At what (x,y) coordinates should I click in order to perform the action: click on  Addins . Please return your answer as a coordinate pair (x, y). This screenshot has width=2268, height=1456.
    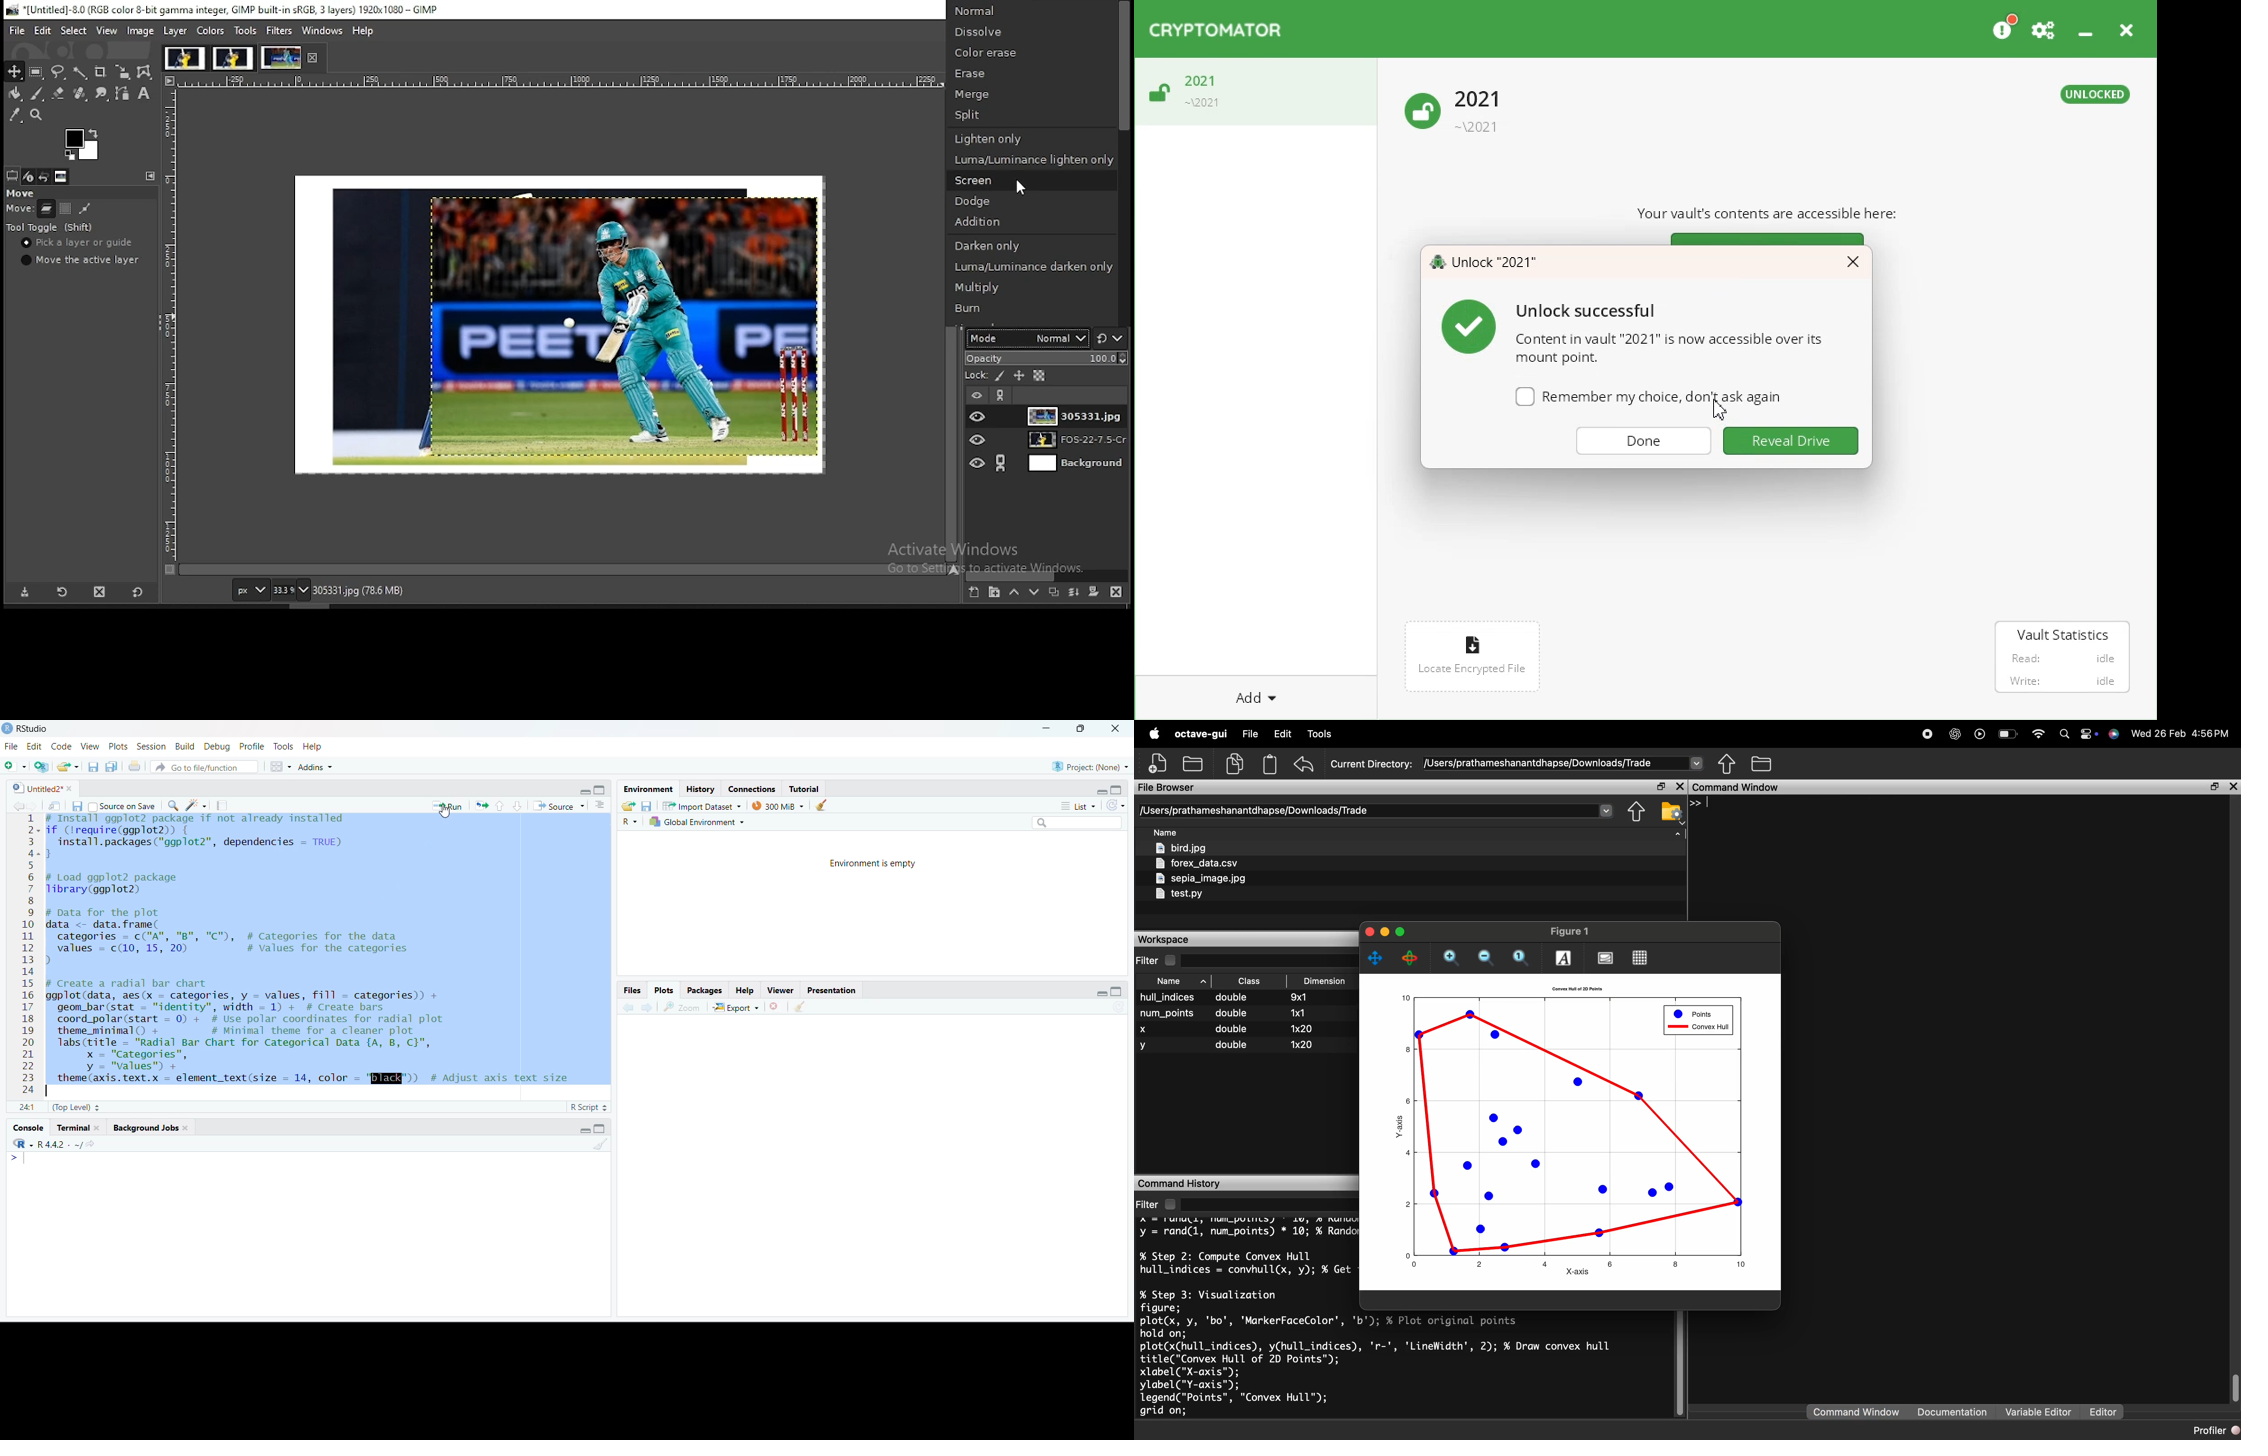
    Looking at the image, I should click on (315, 767).